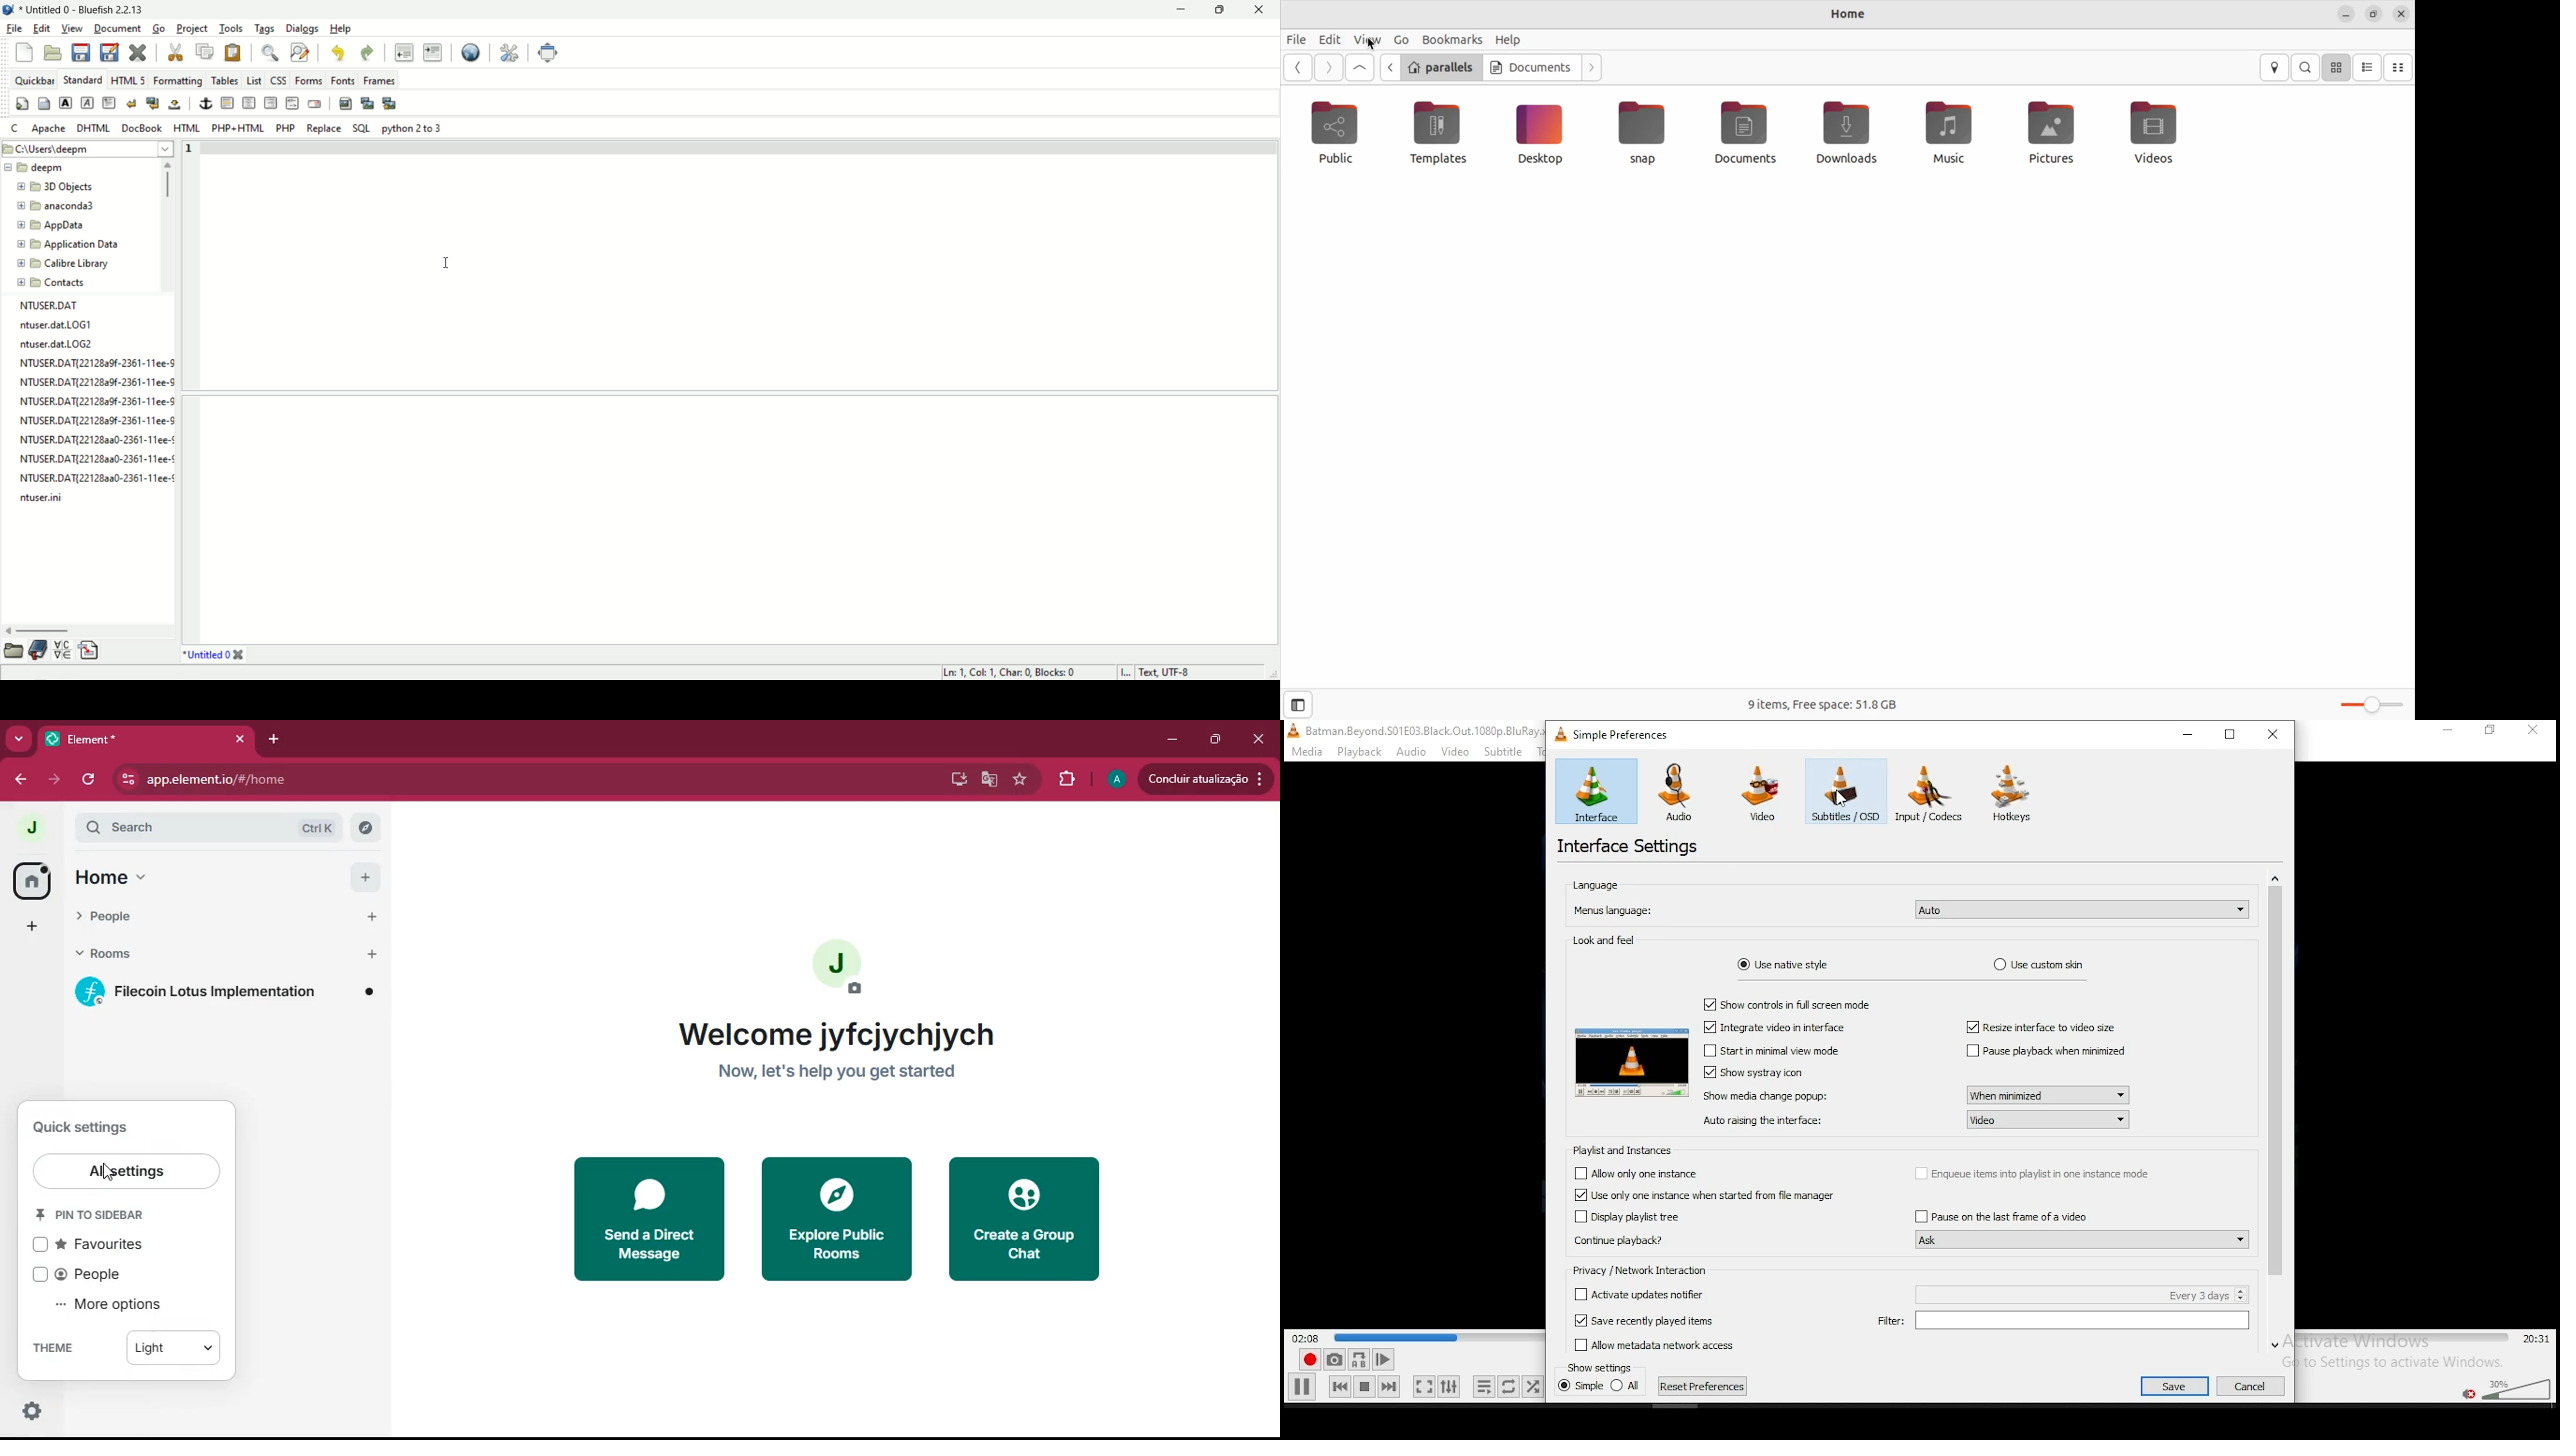  I want to click on stop, so click(1364, 1386).